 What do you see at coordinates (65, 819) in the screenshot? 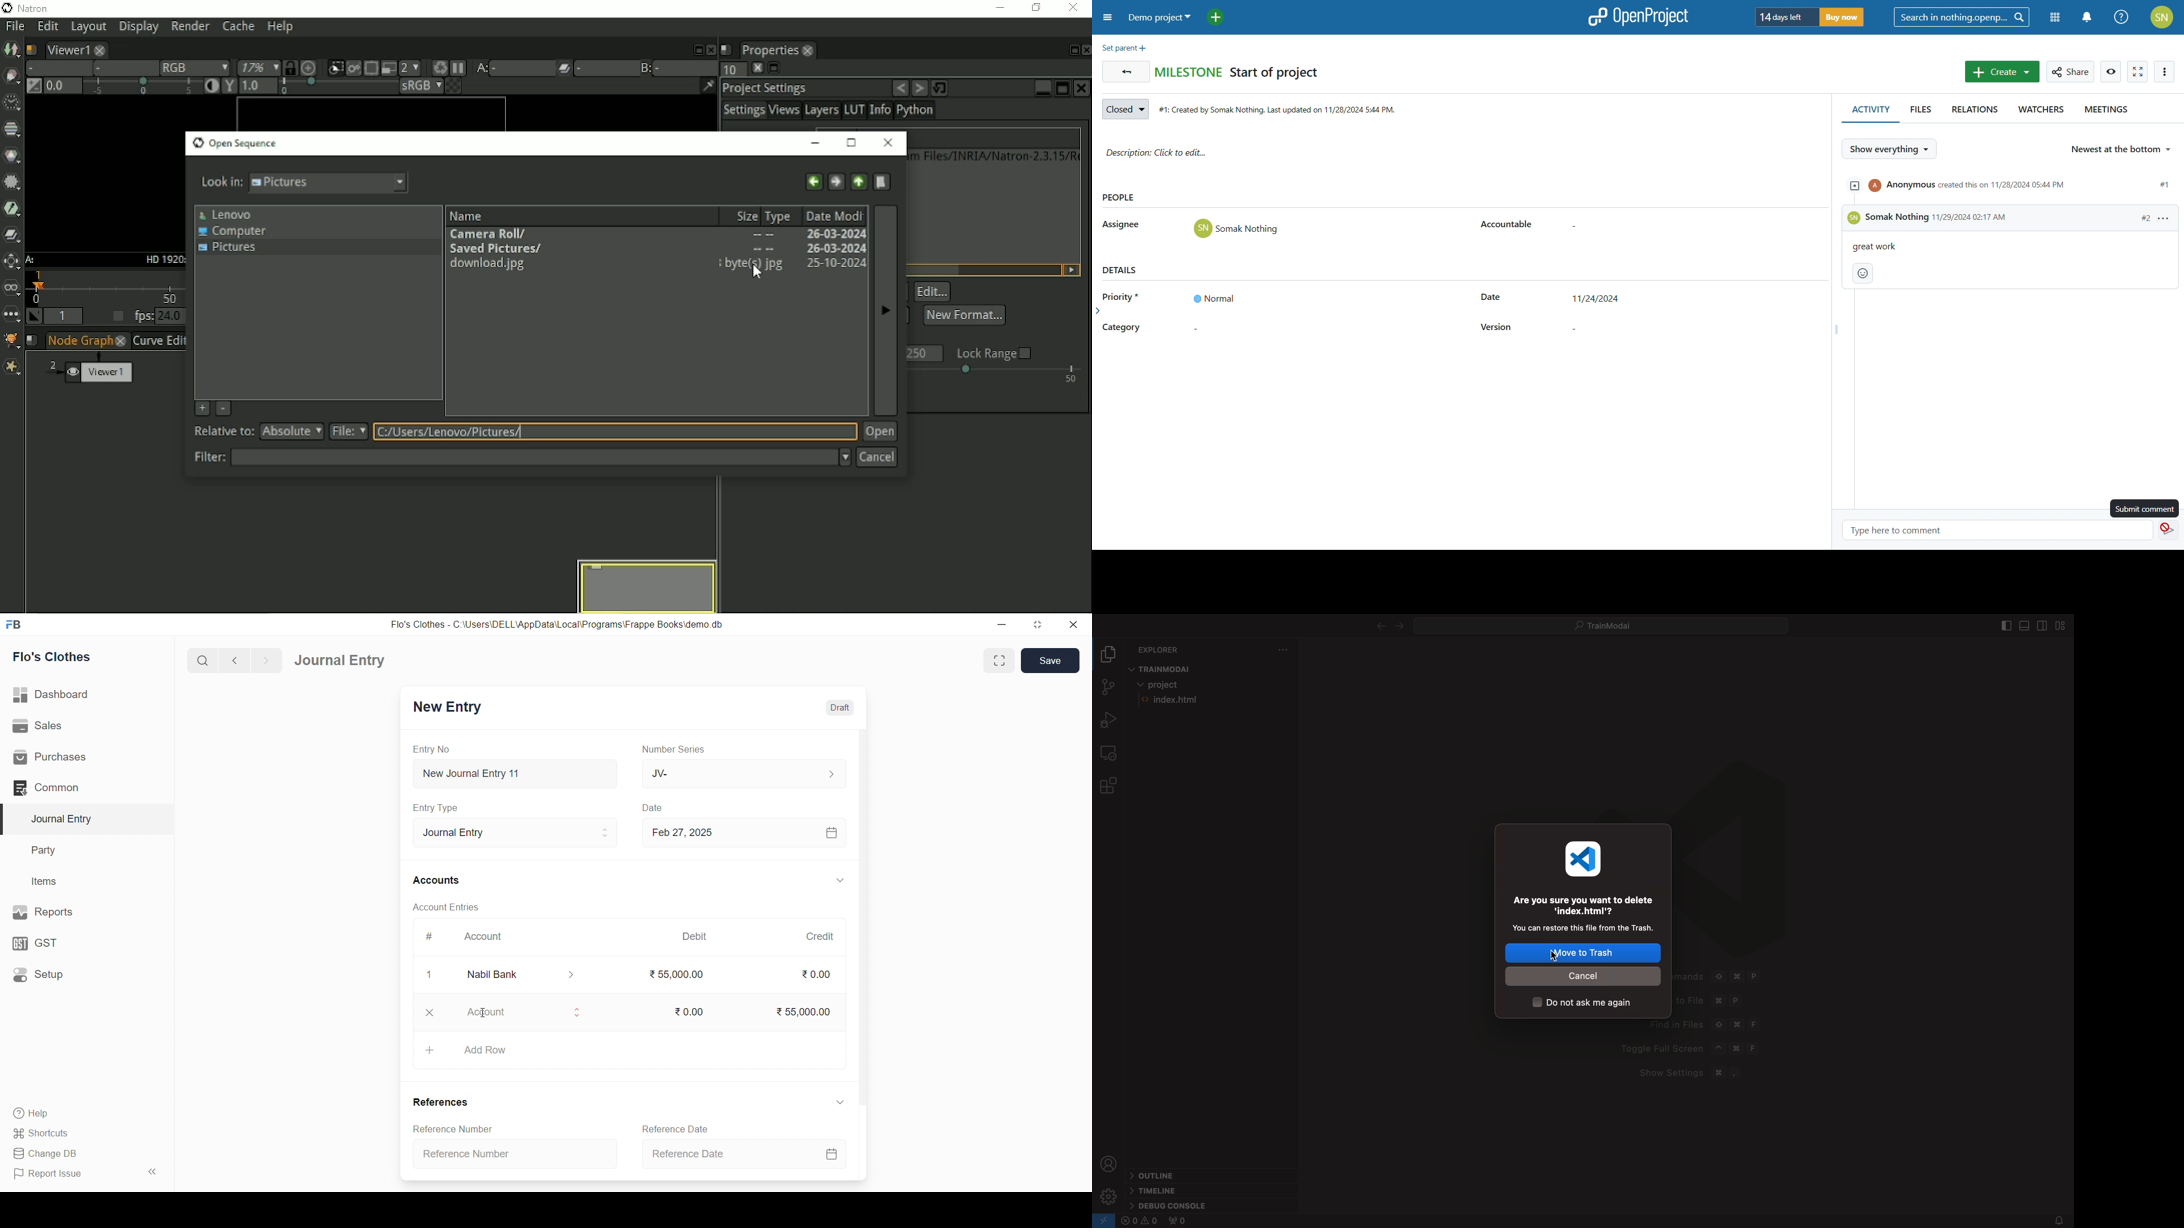
I see `Journal Entry` at bounding box center [65, 819].